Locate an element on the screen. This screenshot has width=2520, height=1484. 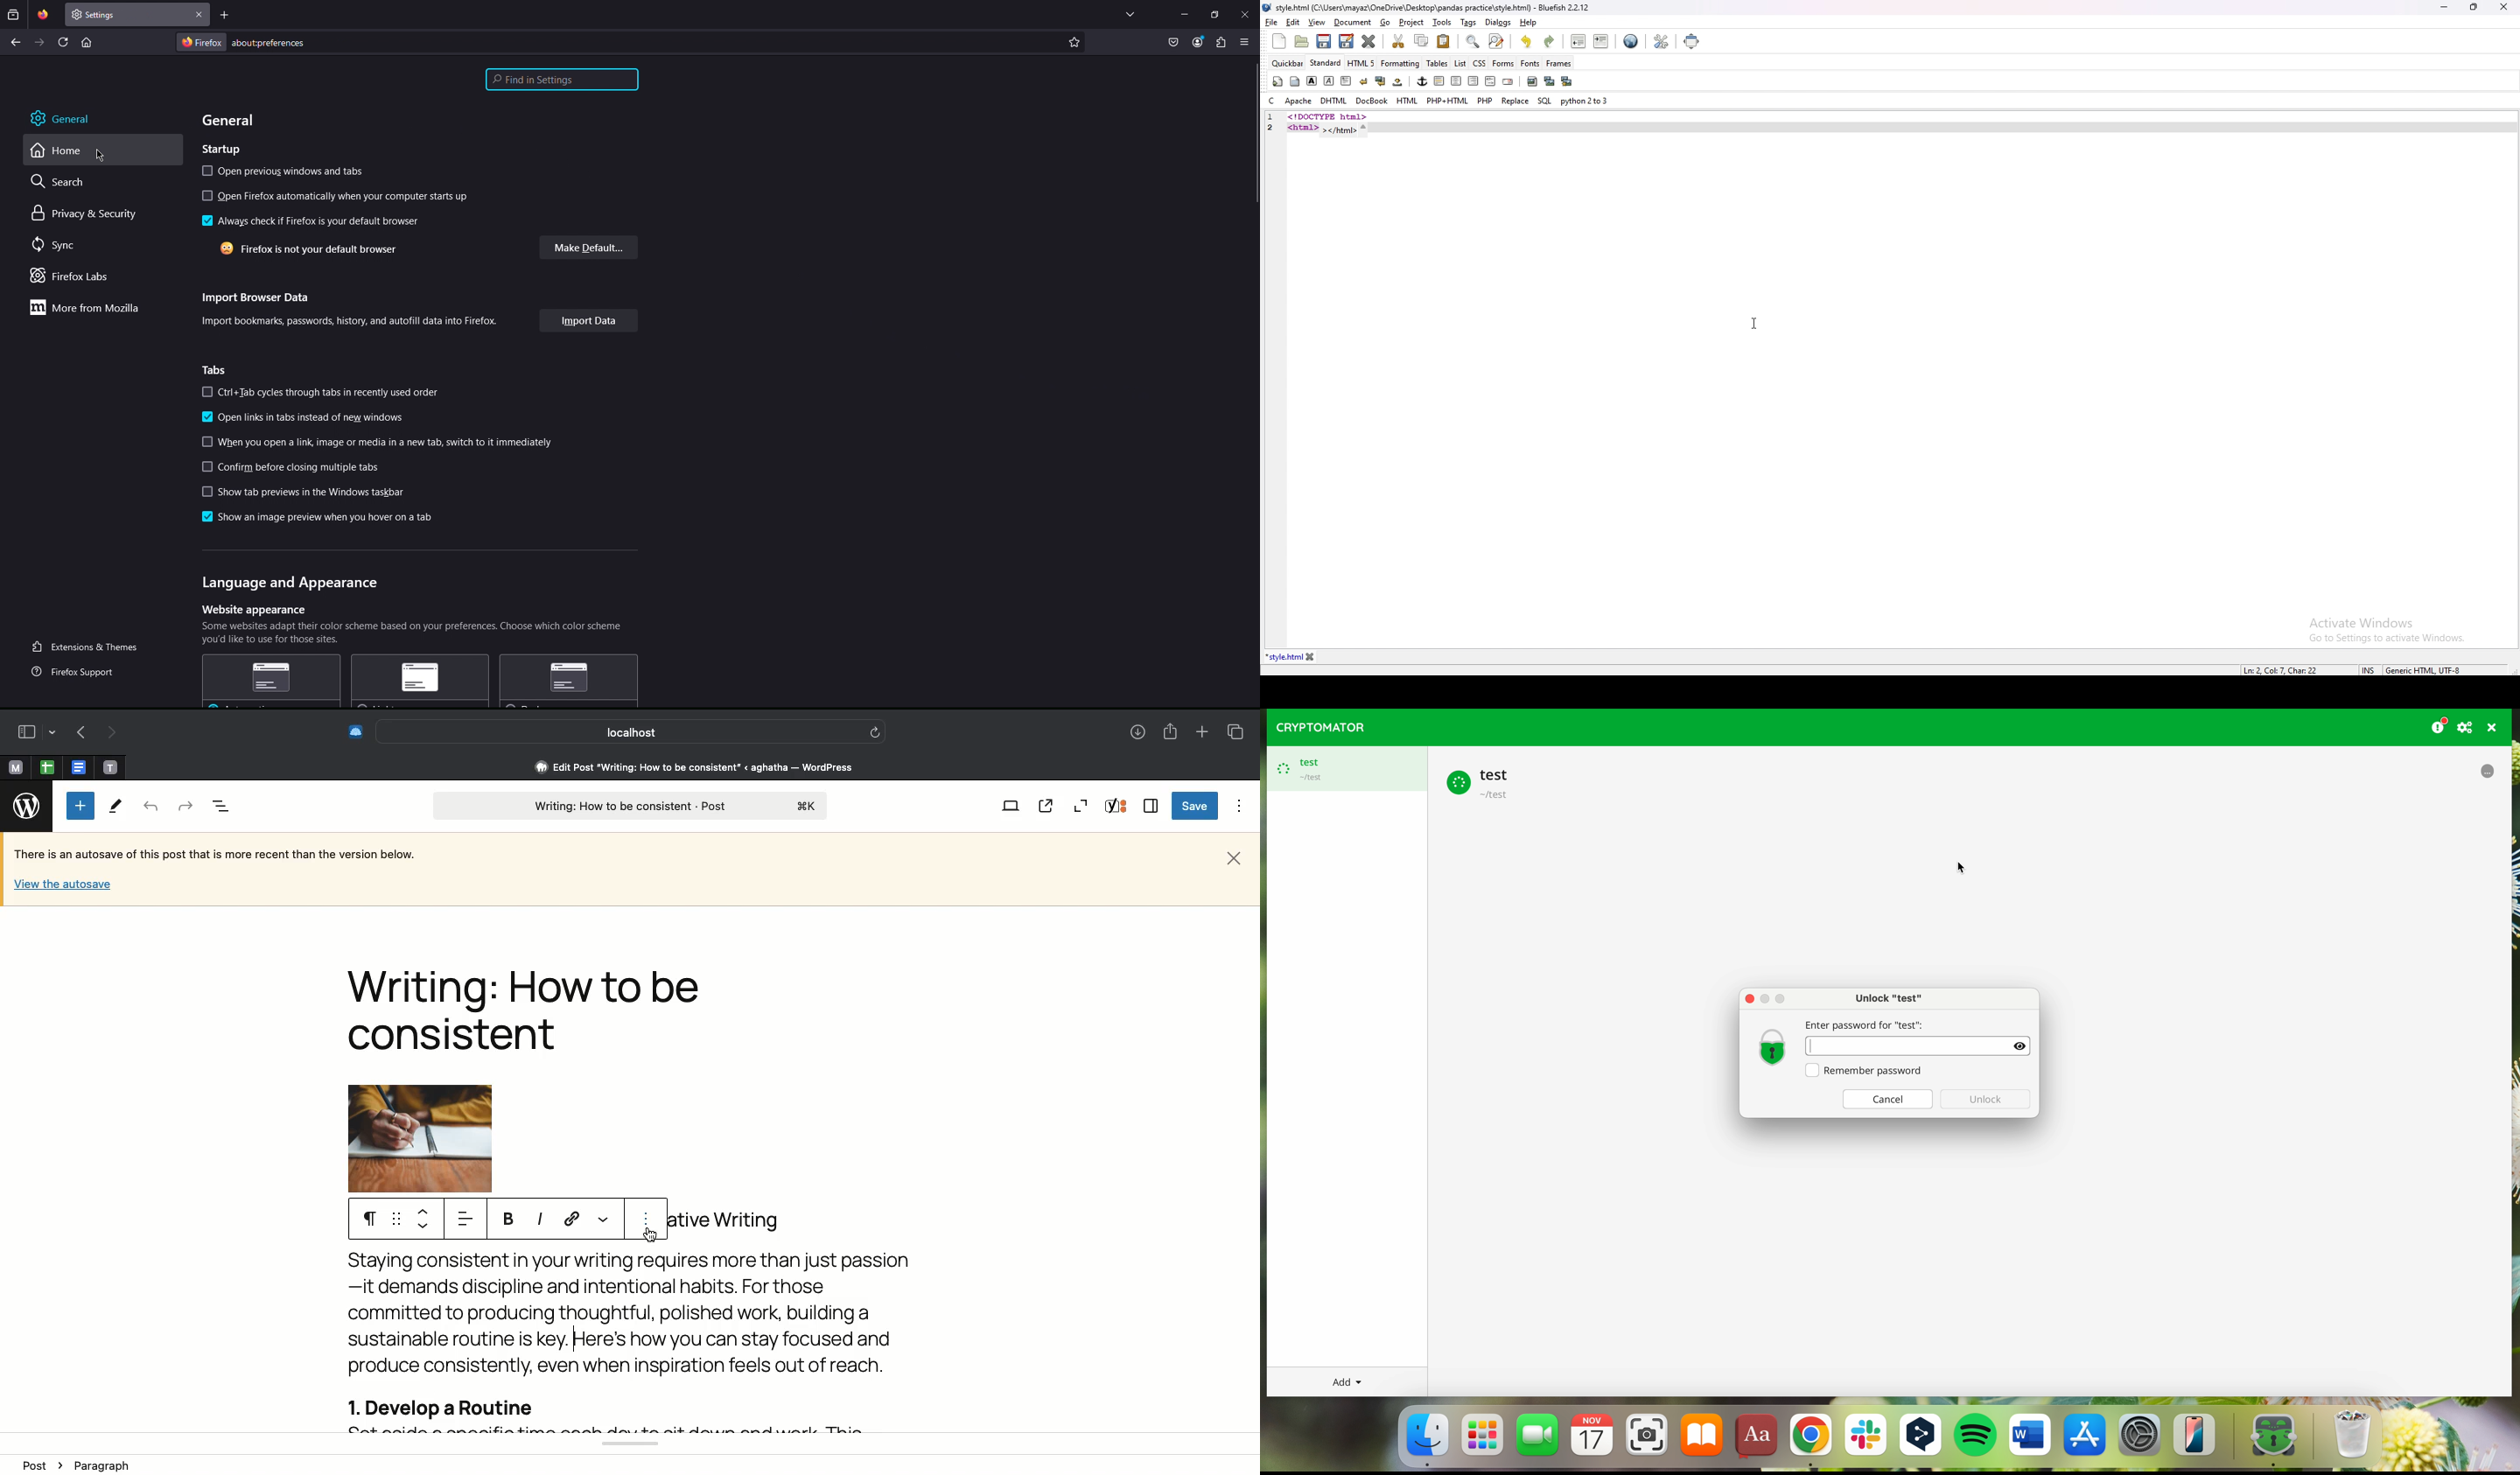
Cancel is located at coordinates (1887, 1099).